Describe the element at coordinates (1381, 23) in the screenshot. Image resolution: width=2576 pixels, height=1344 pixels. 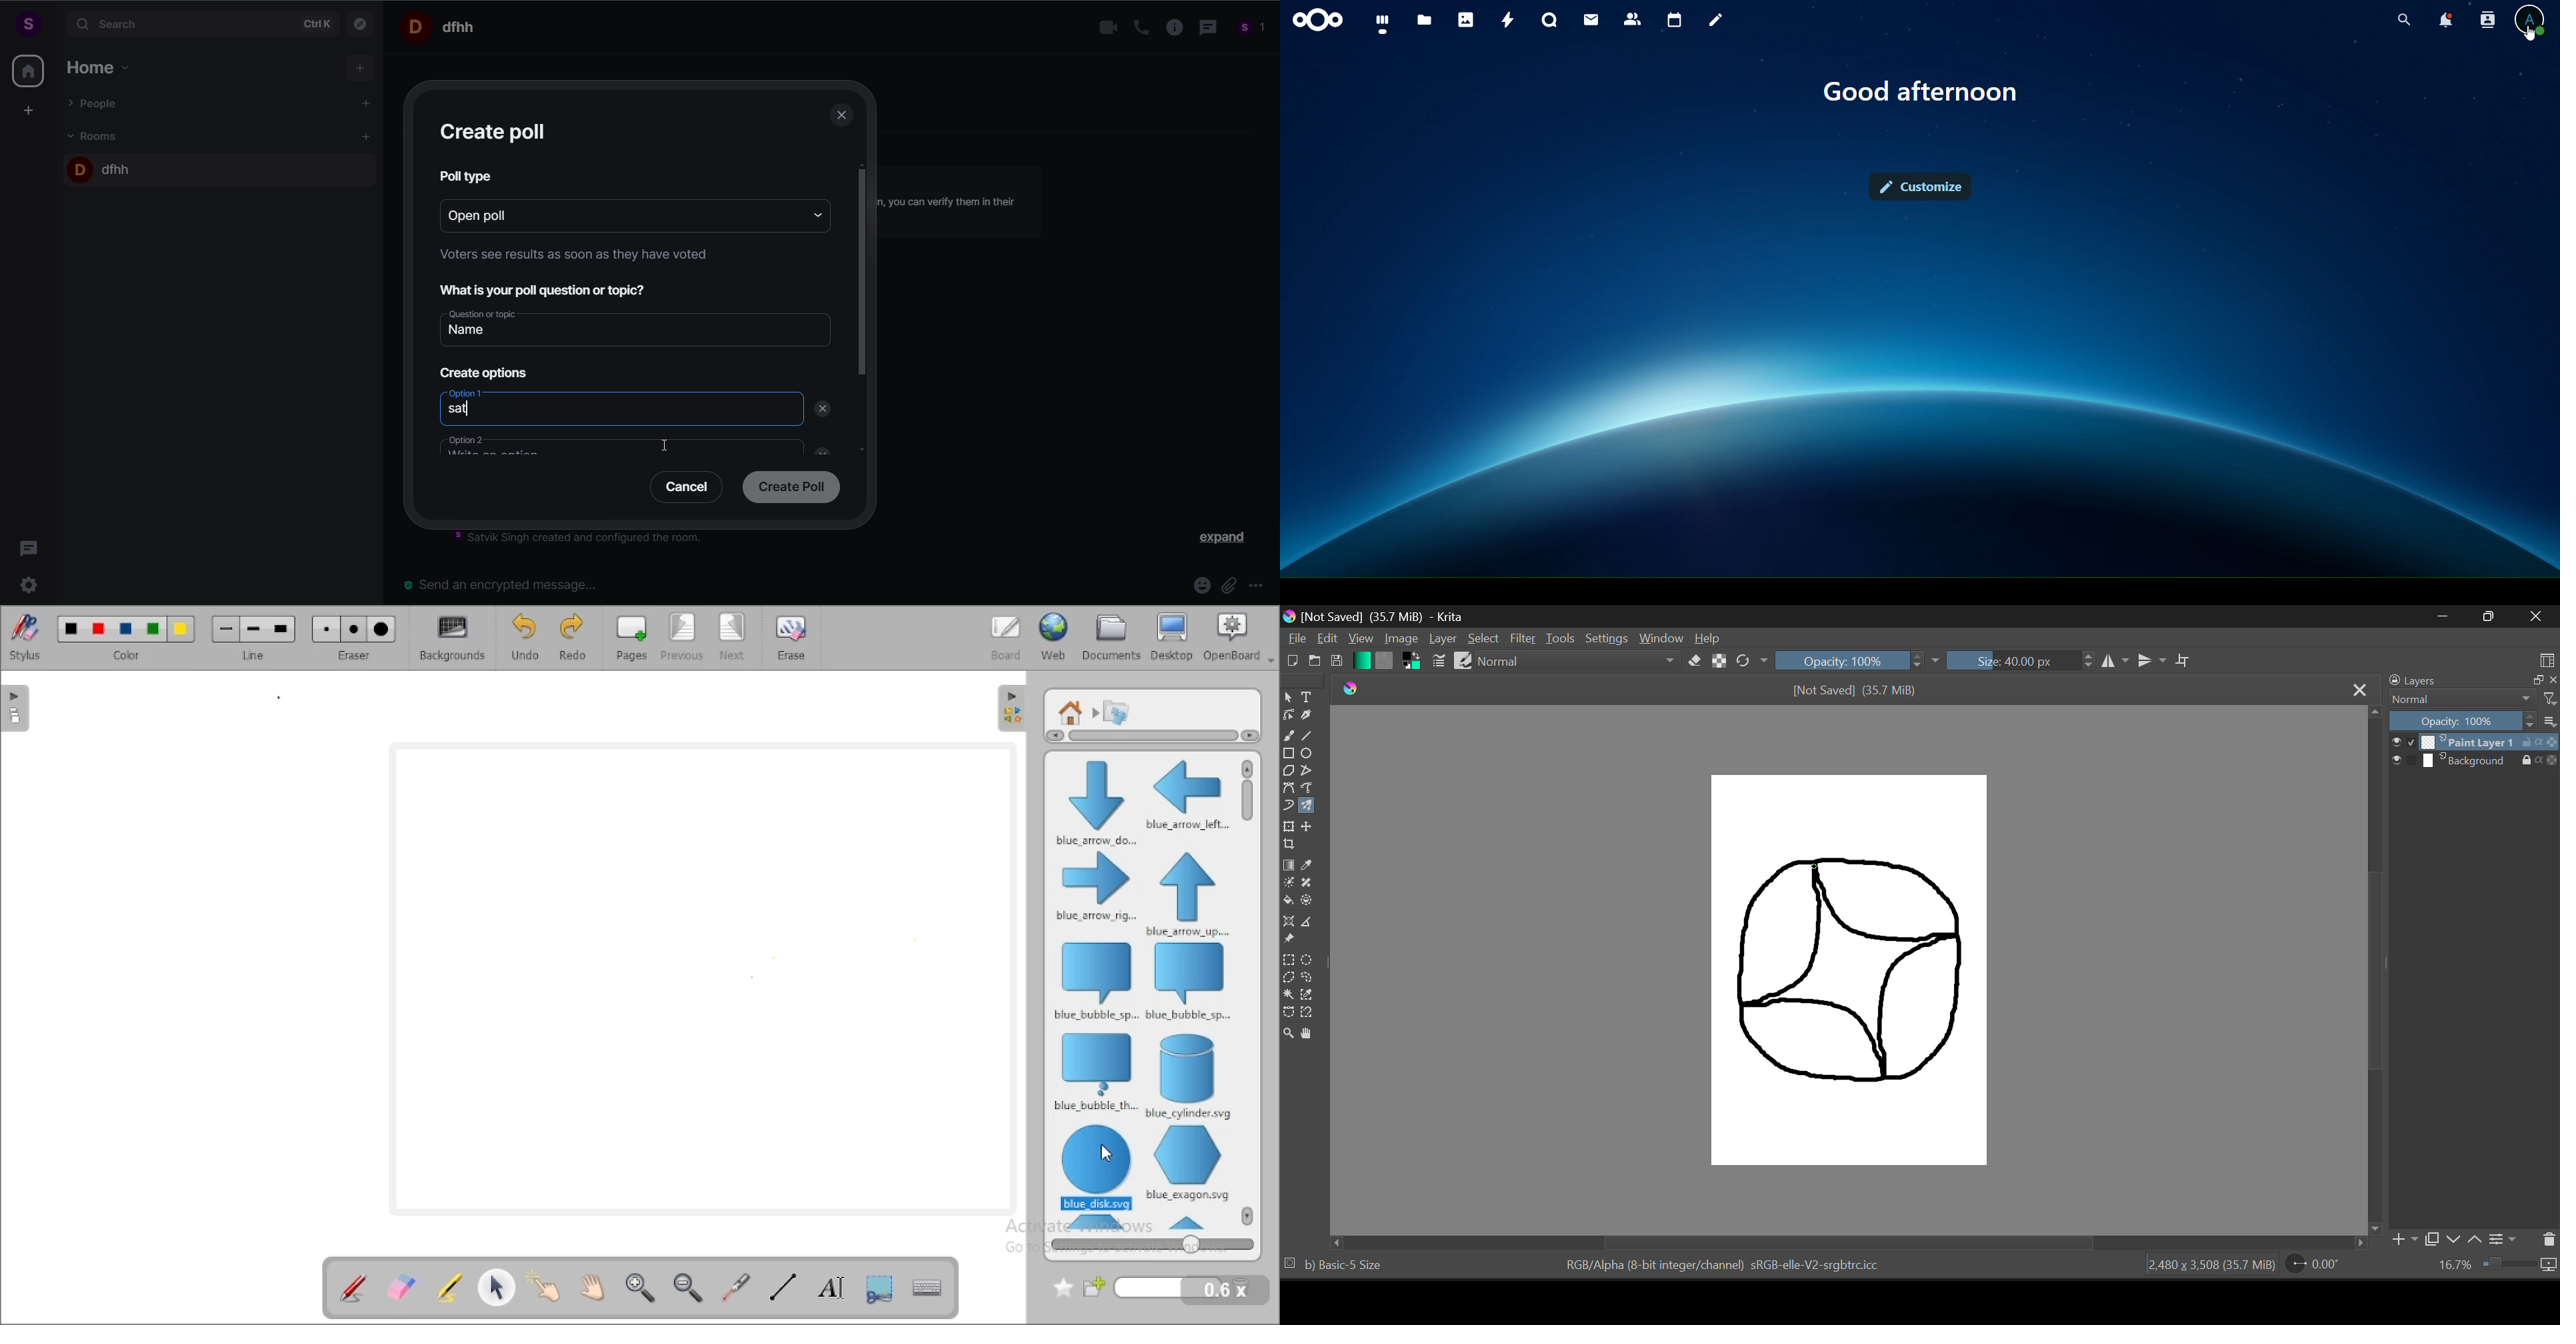
I see `dashboard` at that location.